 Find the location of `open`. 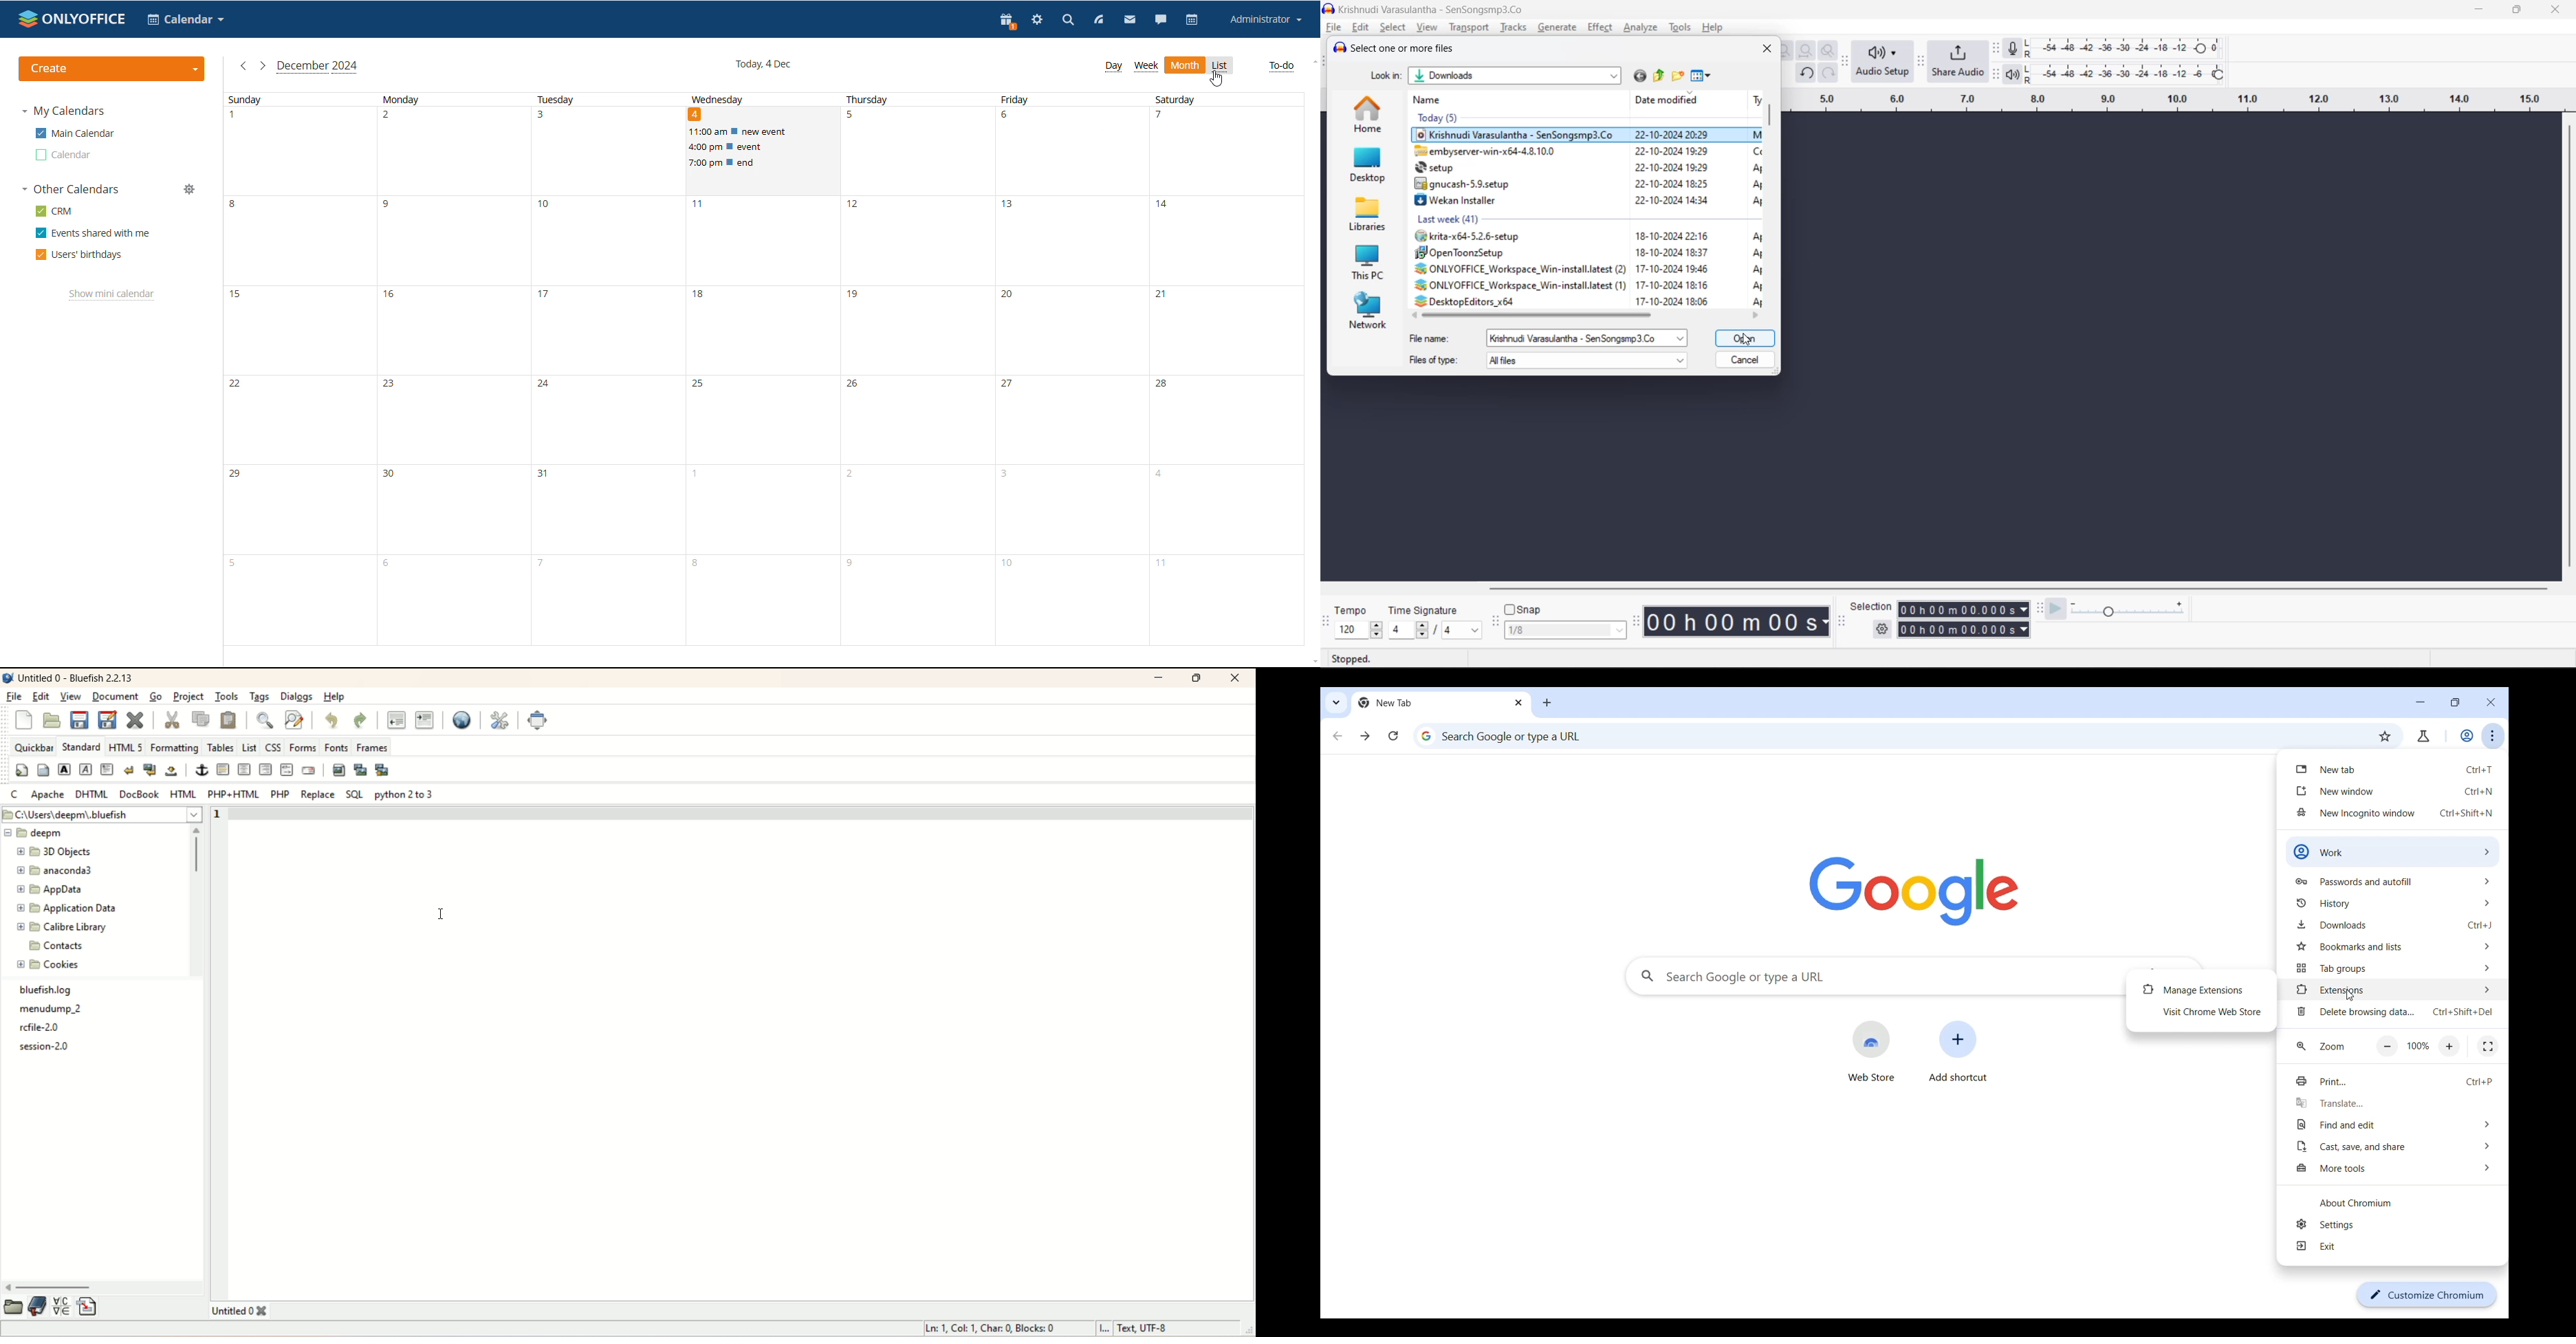

open is located at coordinates (15, 1306).